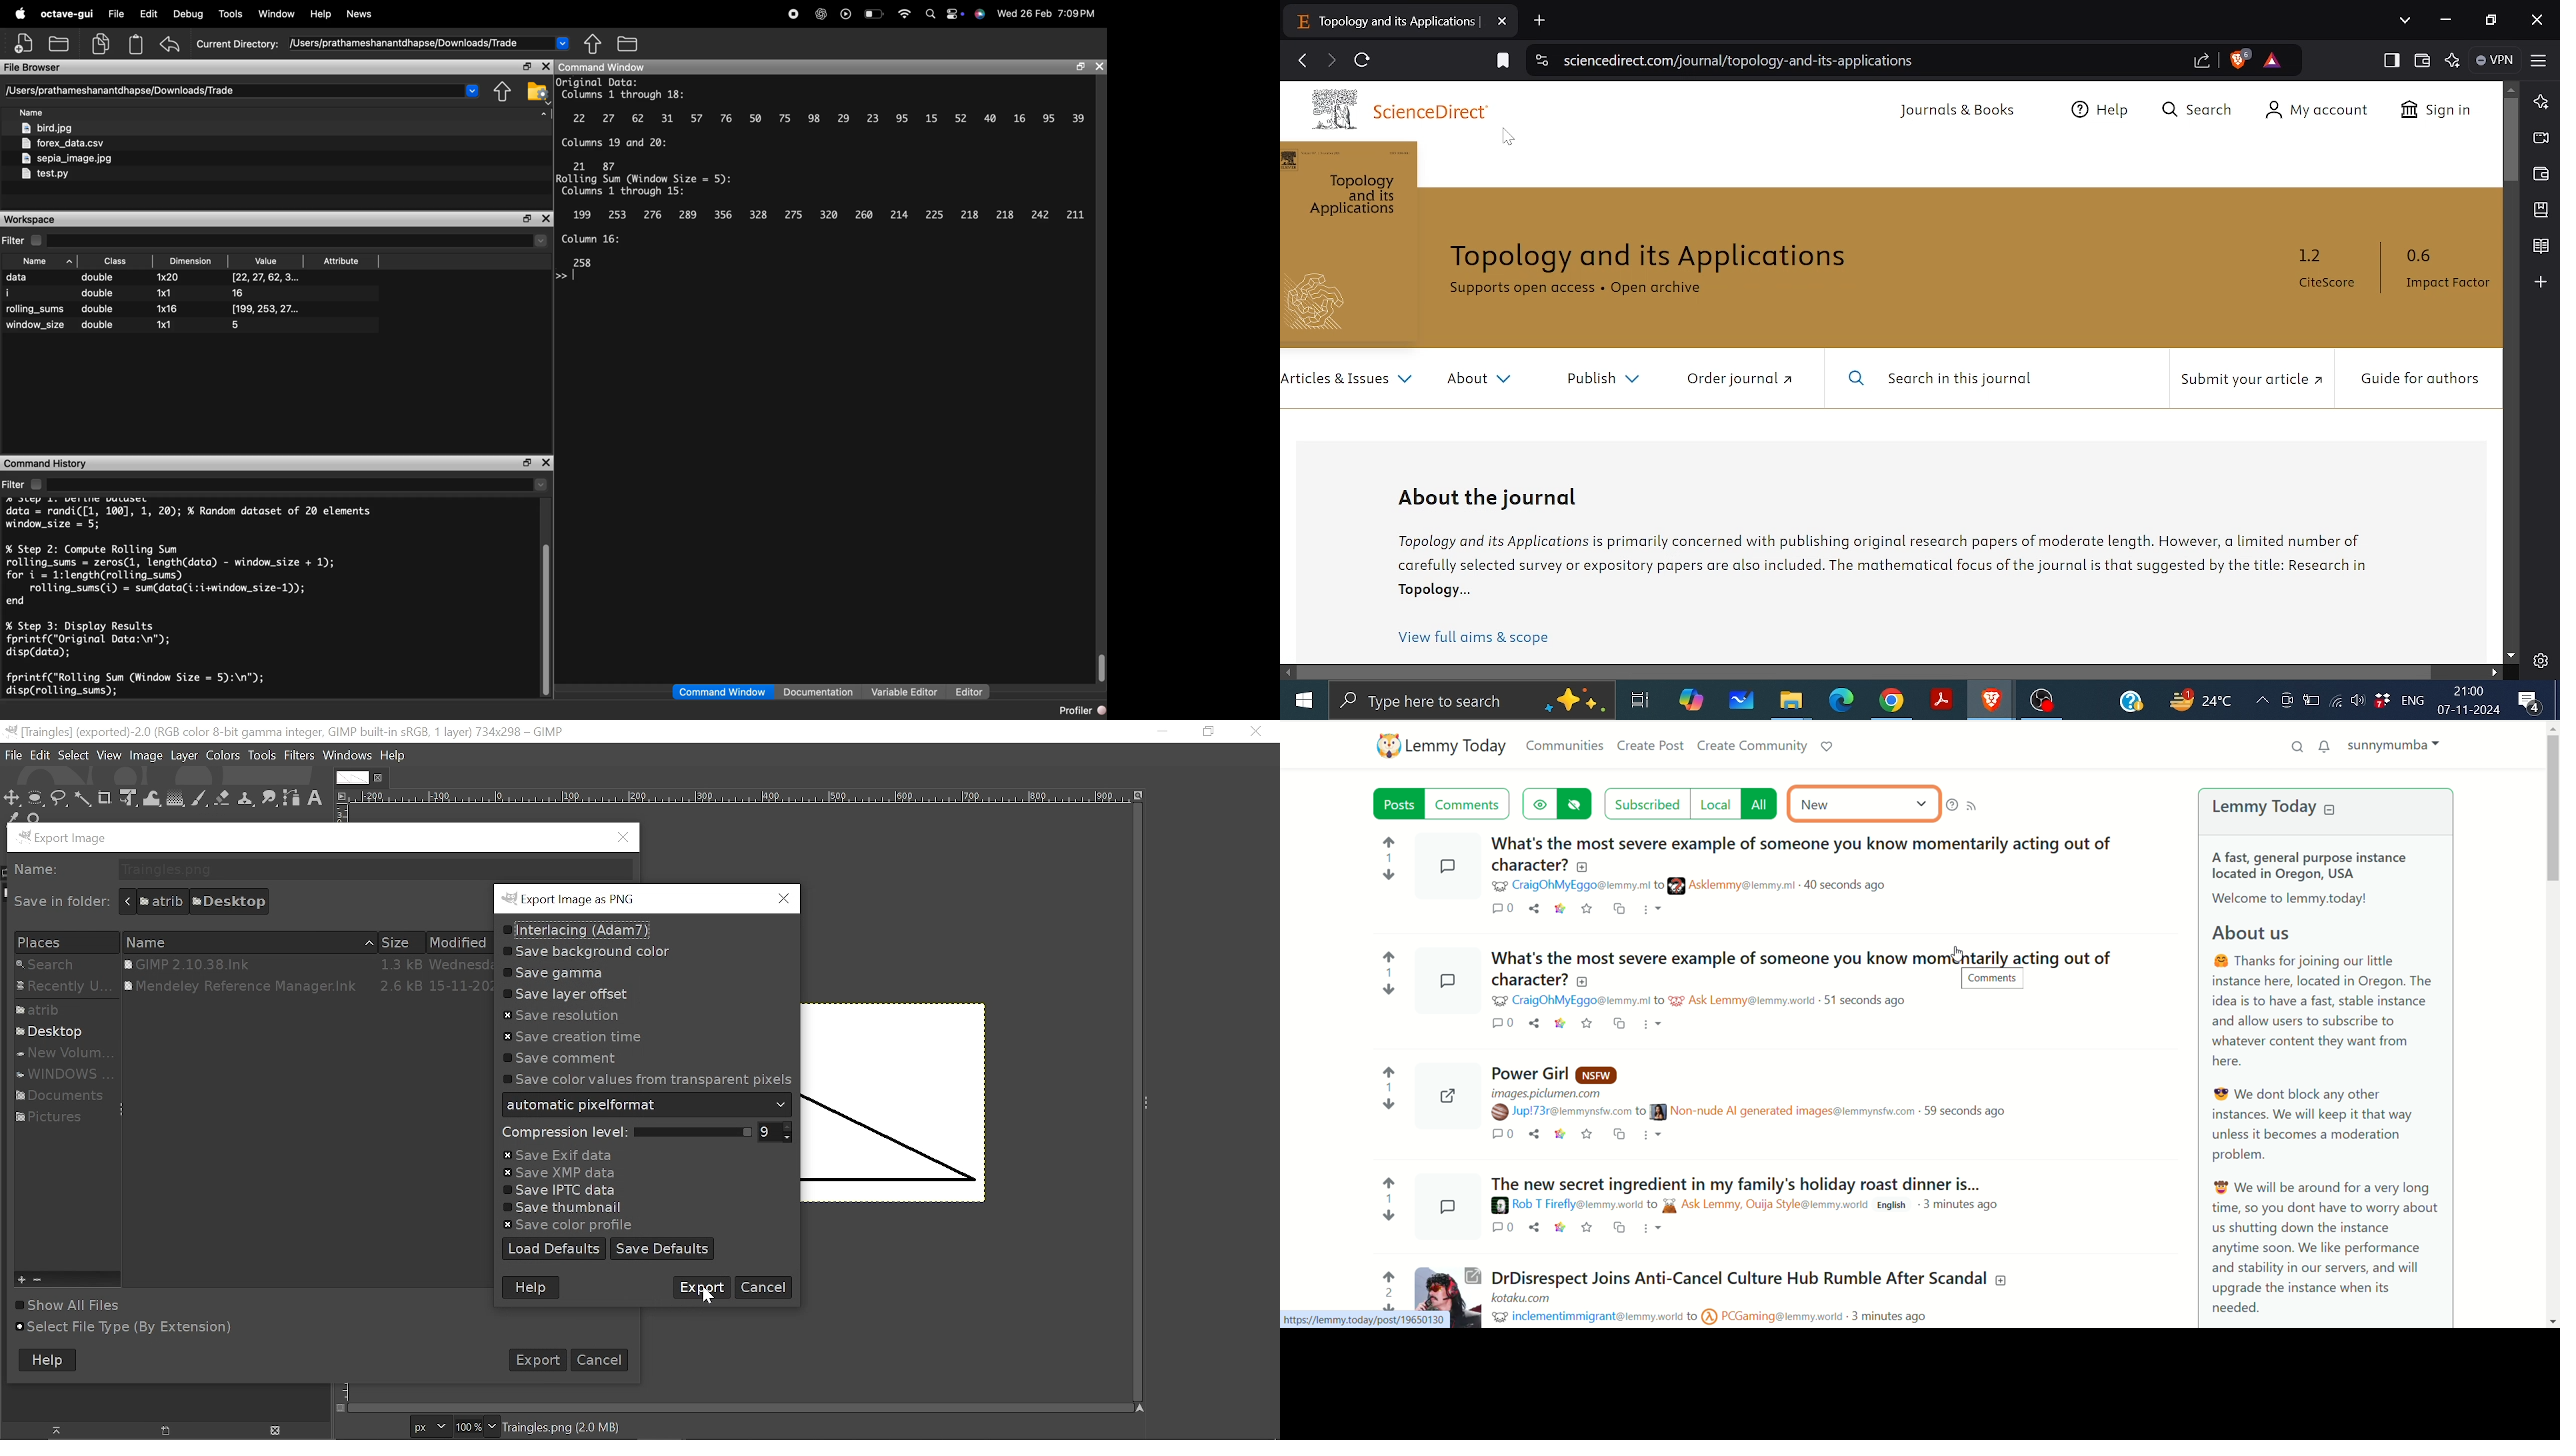 This screenshot has width=2576, height=1456. What do you see at coordinates (1539, 803) in the screenshot?
I see `show hidden posts` at bounding box center [1539, 803].